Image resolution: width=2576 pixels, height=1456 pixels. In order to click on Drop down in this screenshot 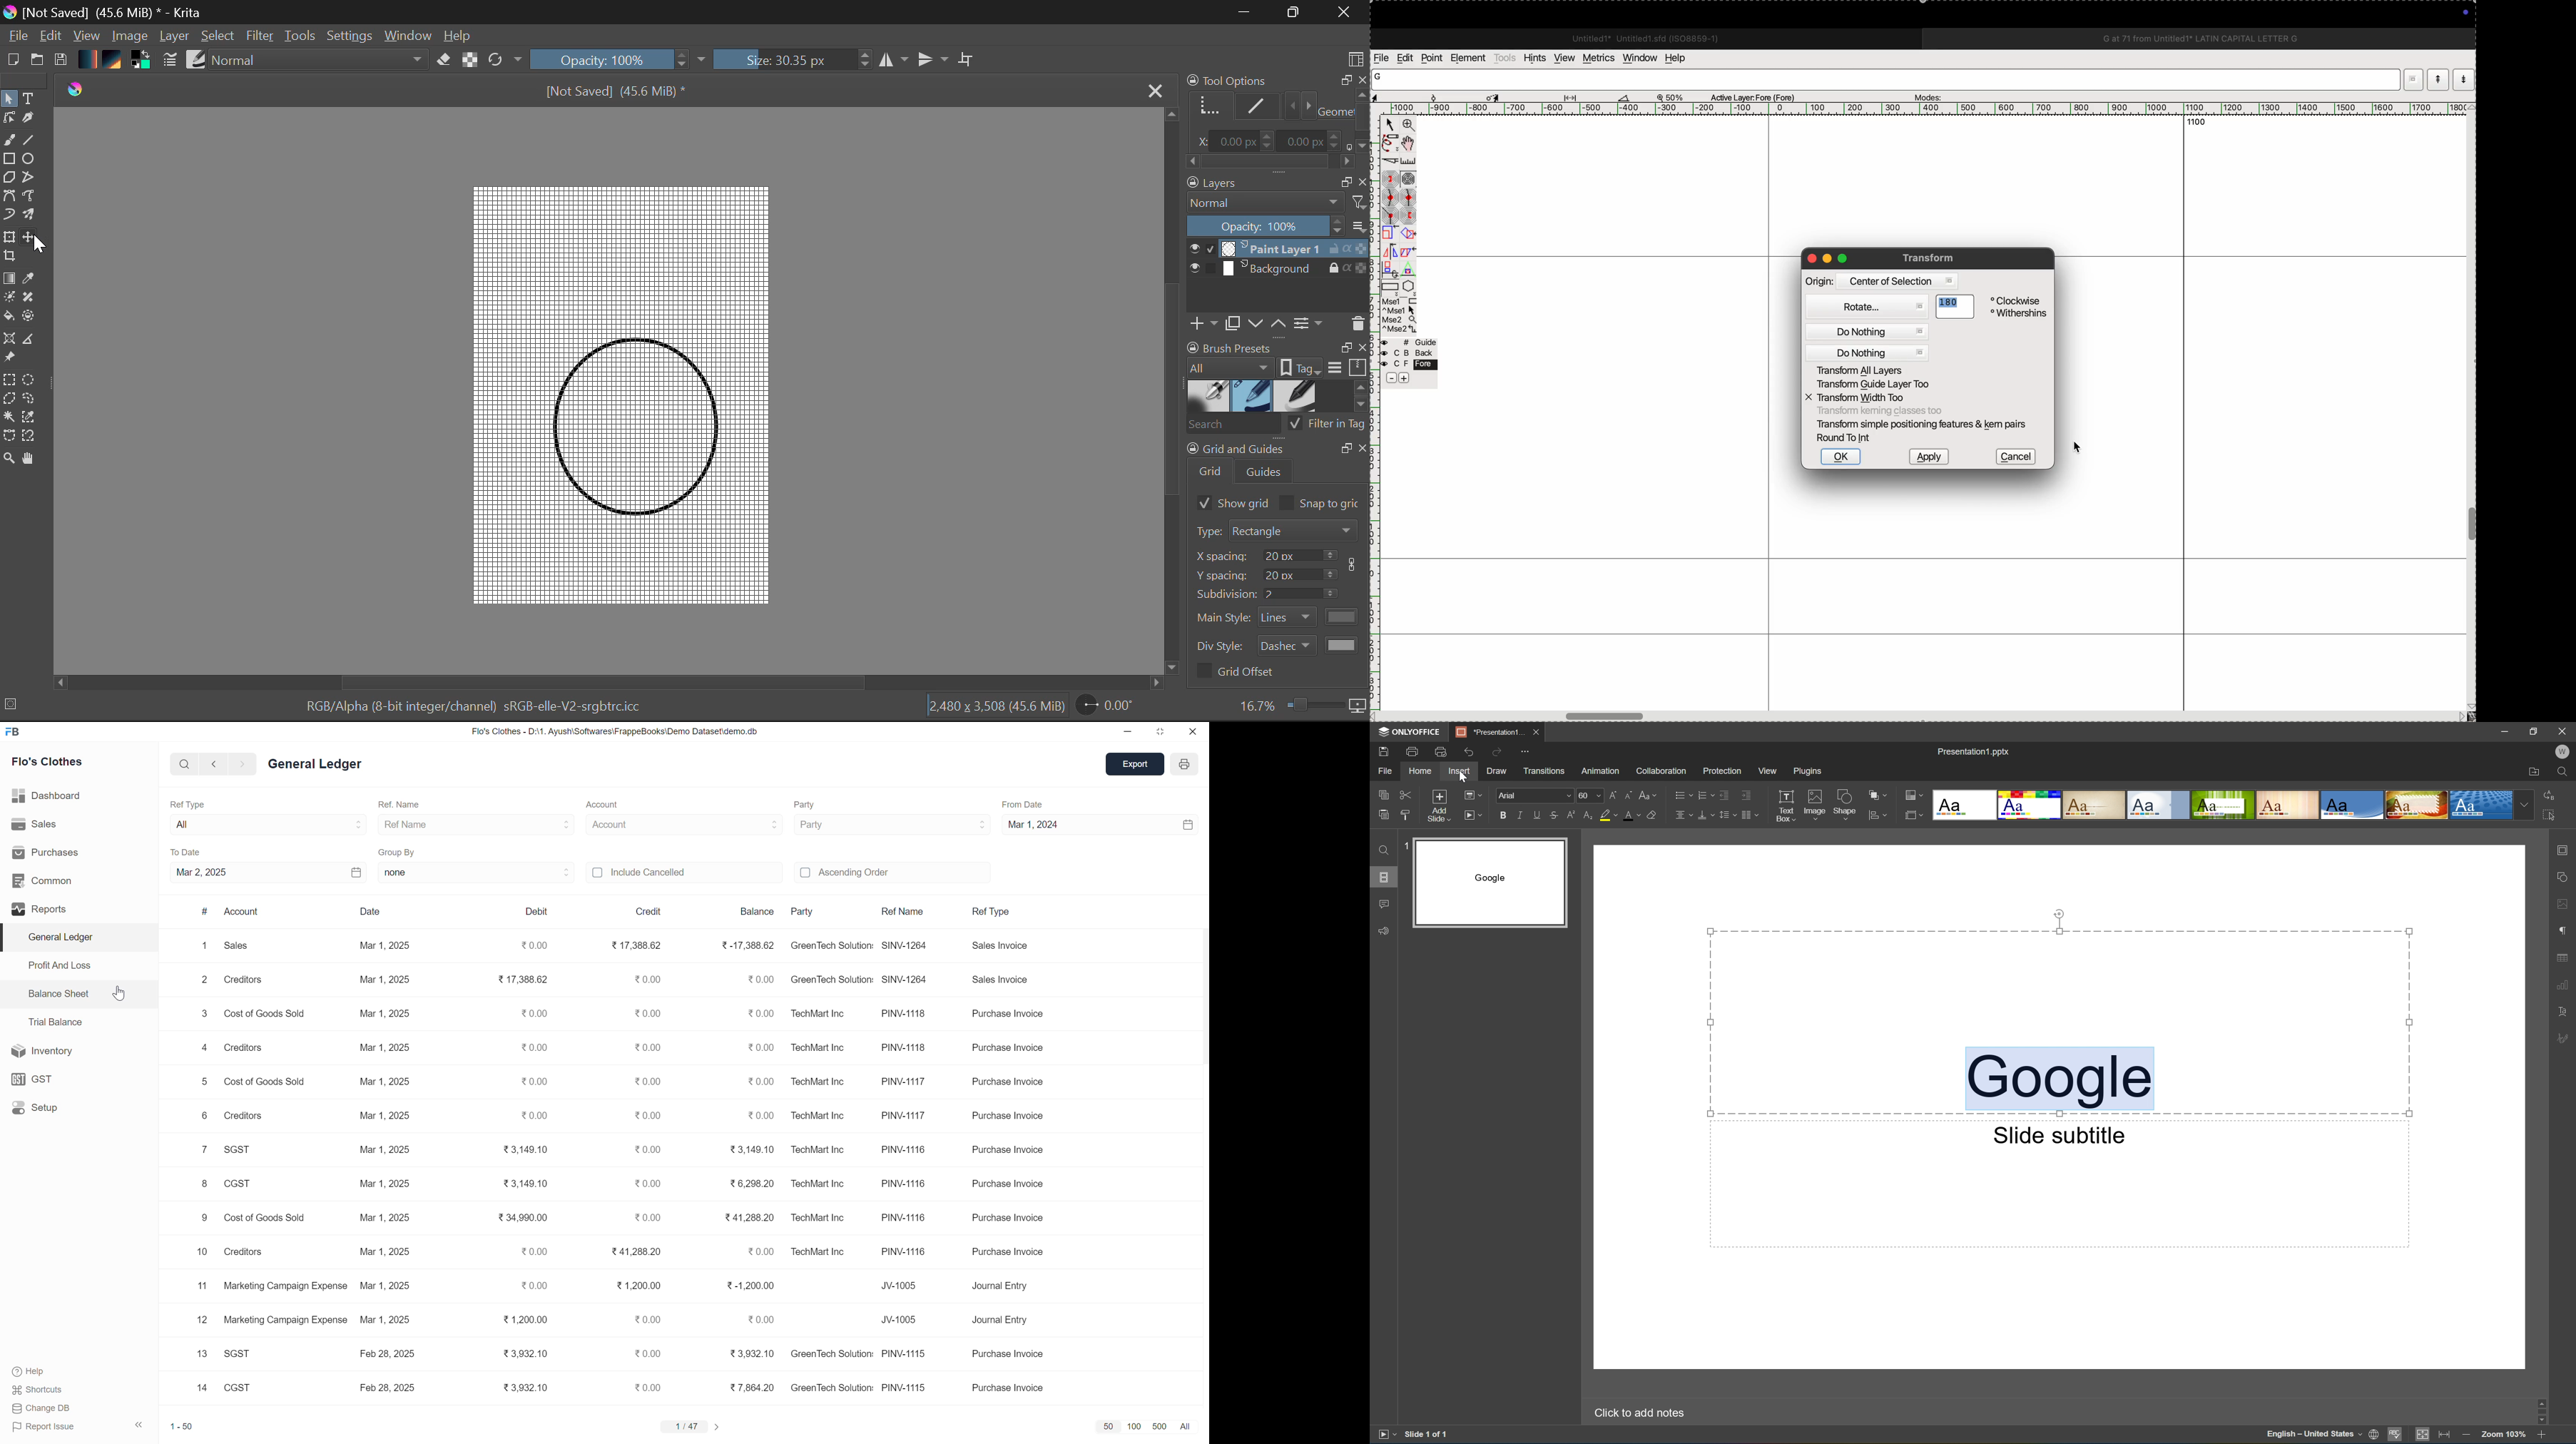, I will do `click(2523, 804)`.